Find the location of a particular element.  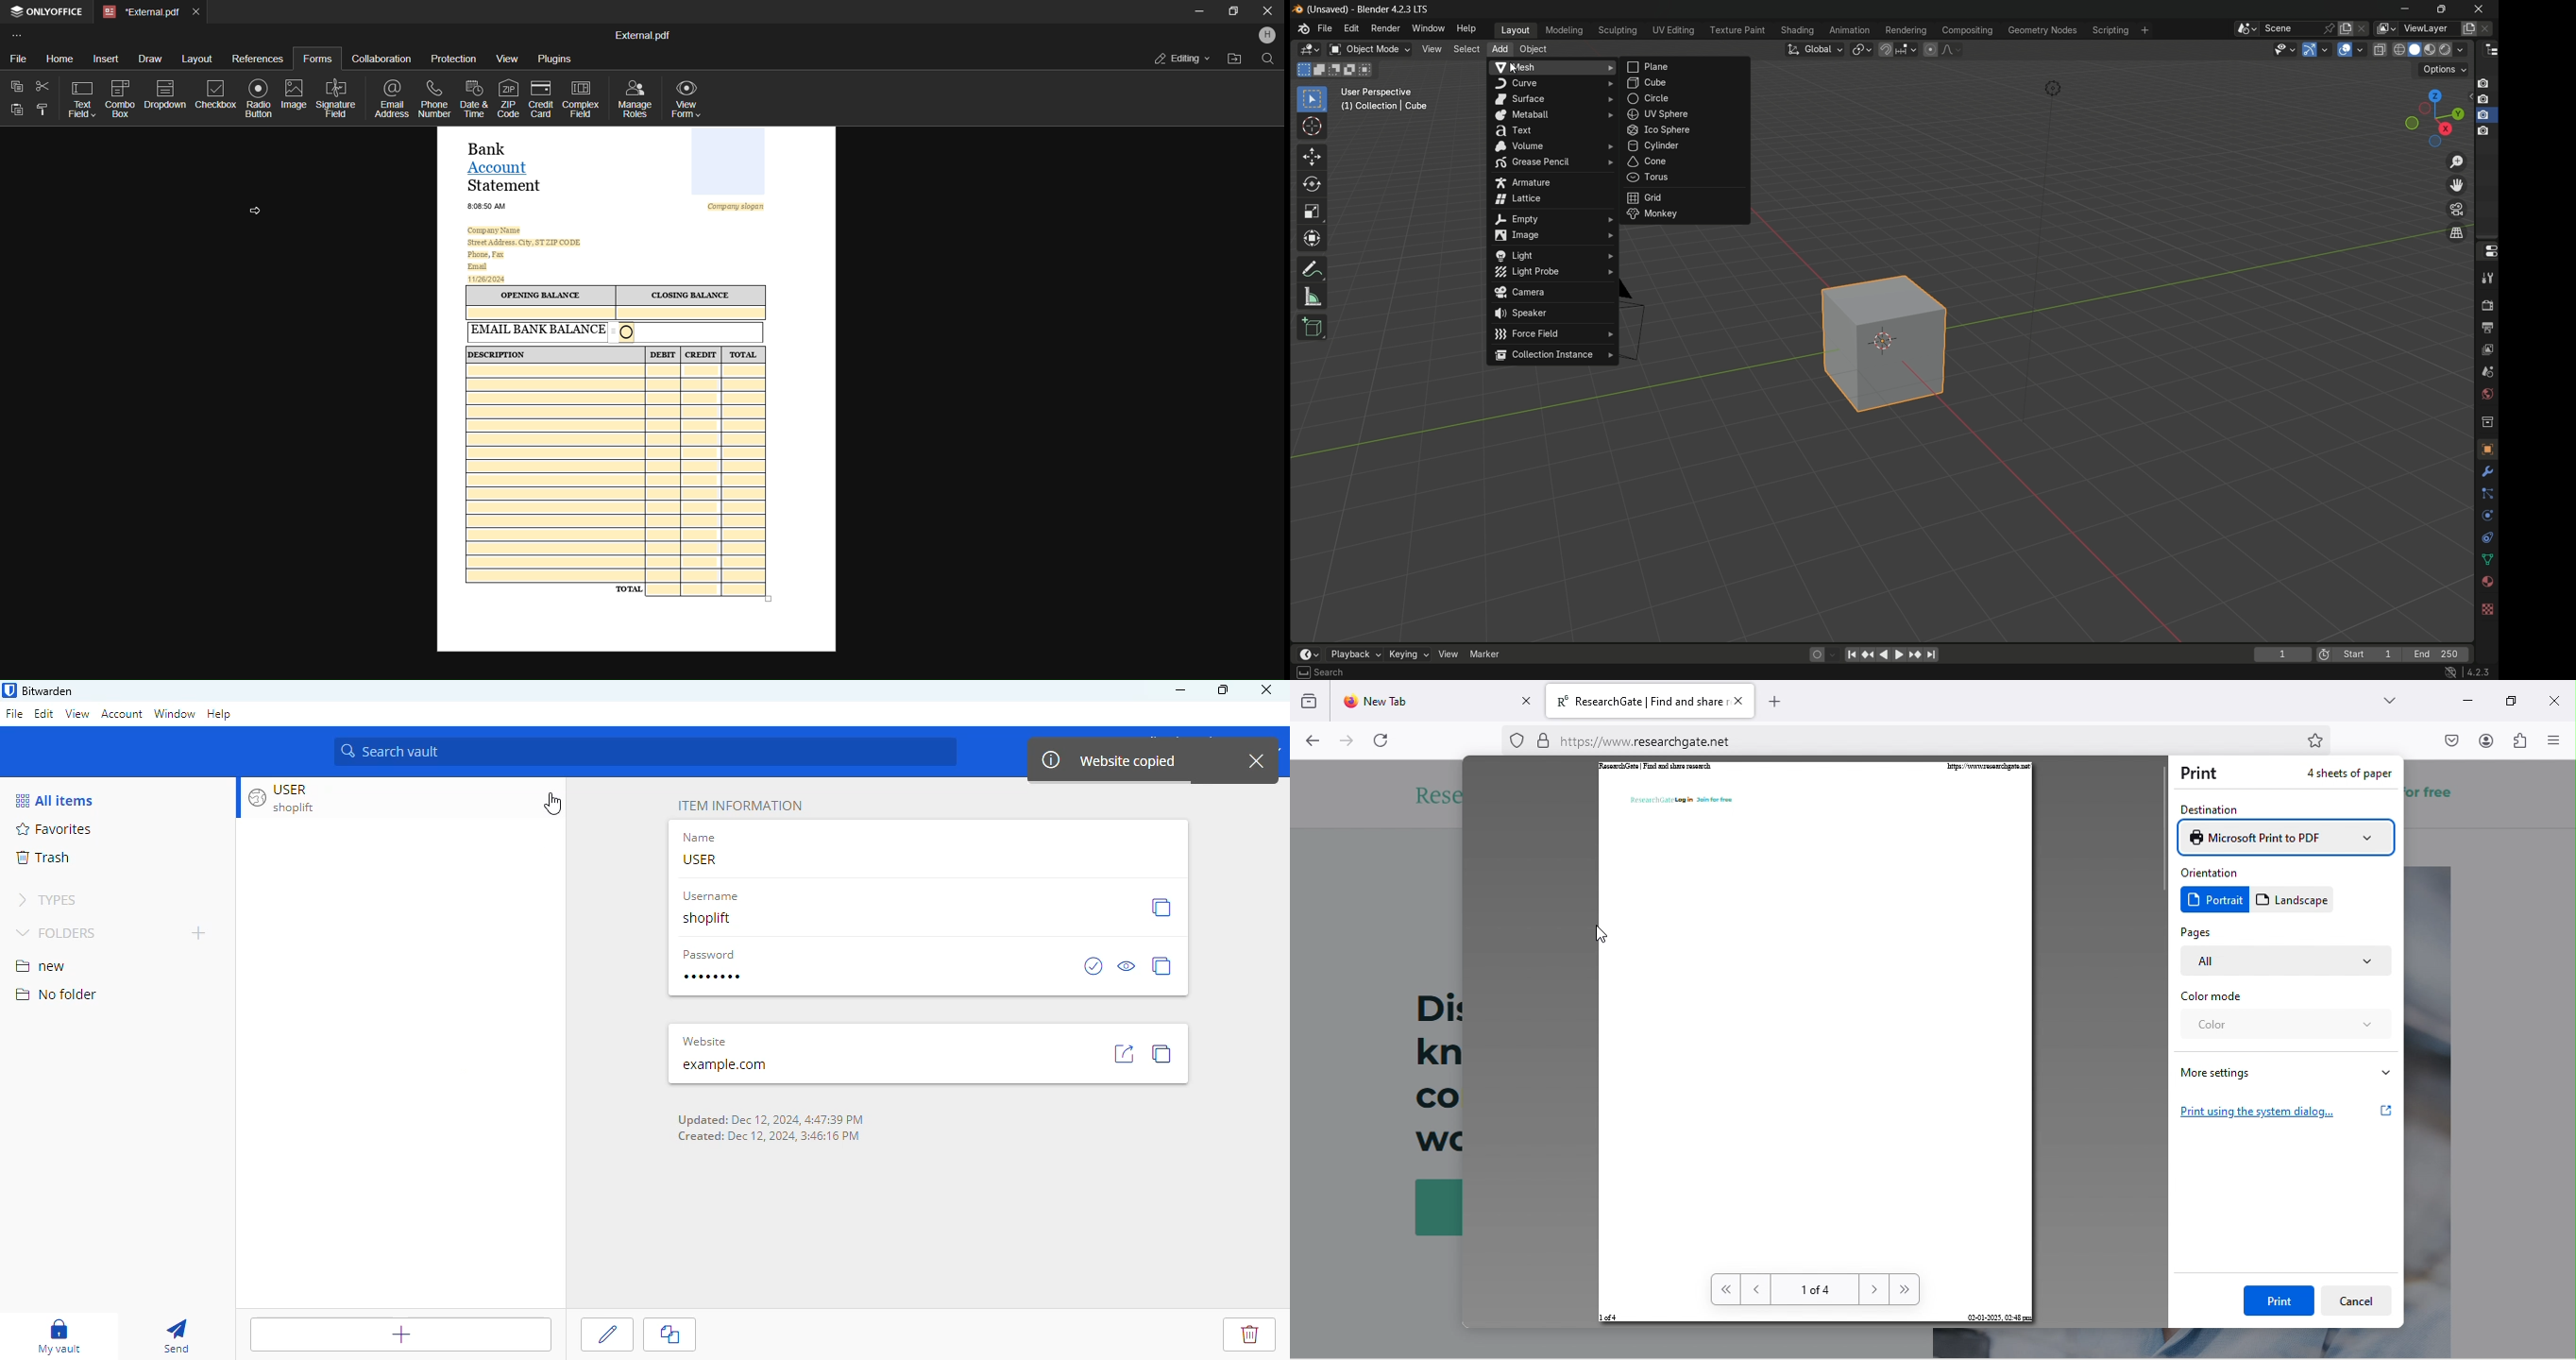

icon is located at coordinates (2324, 656).